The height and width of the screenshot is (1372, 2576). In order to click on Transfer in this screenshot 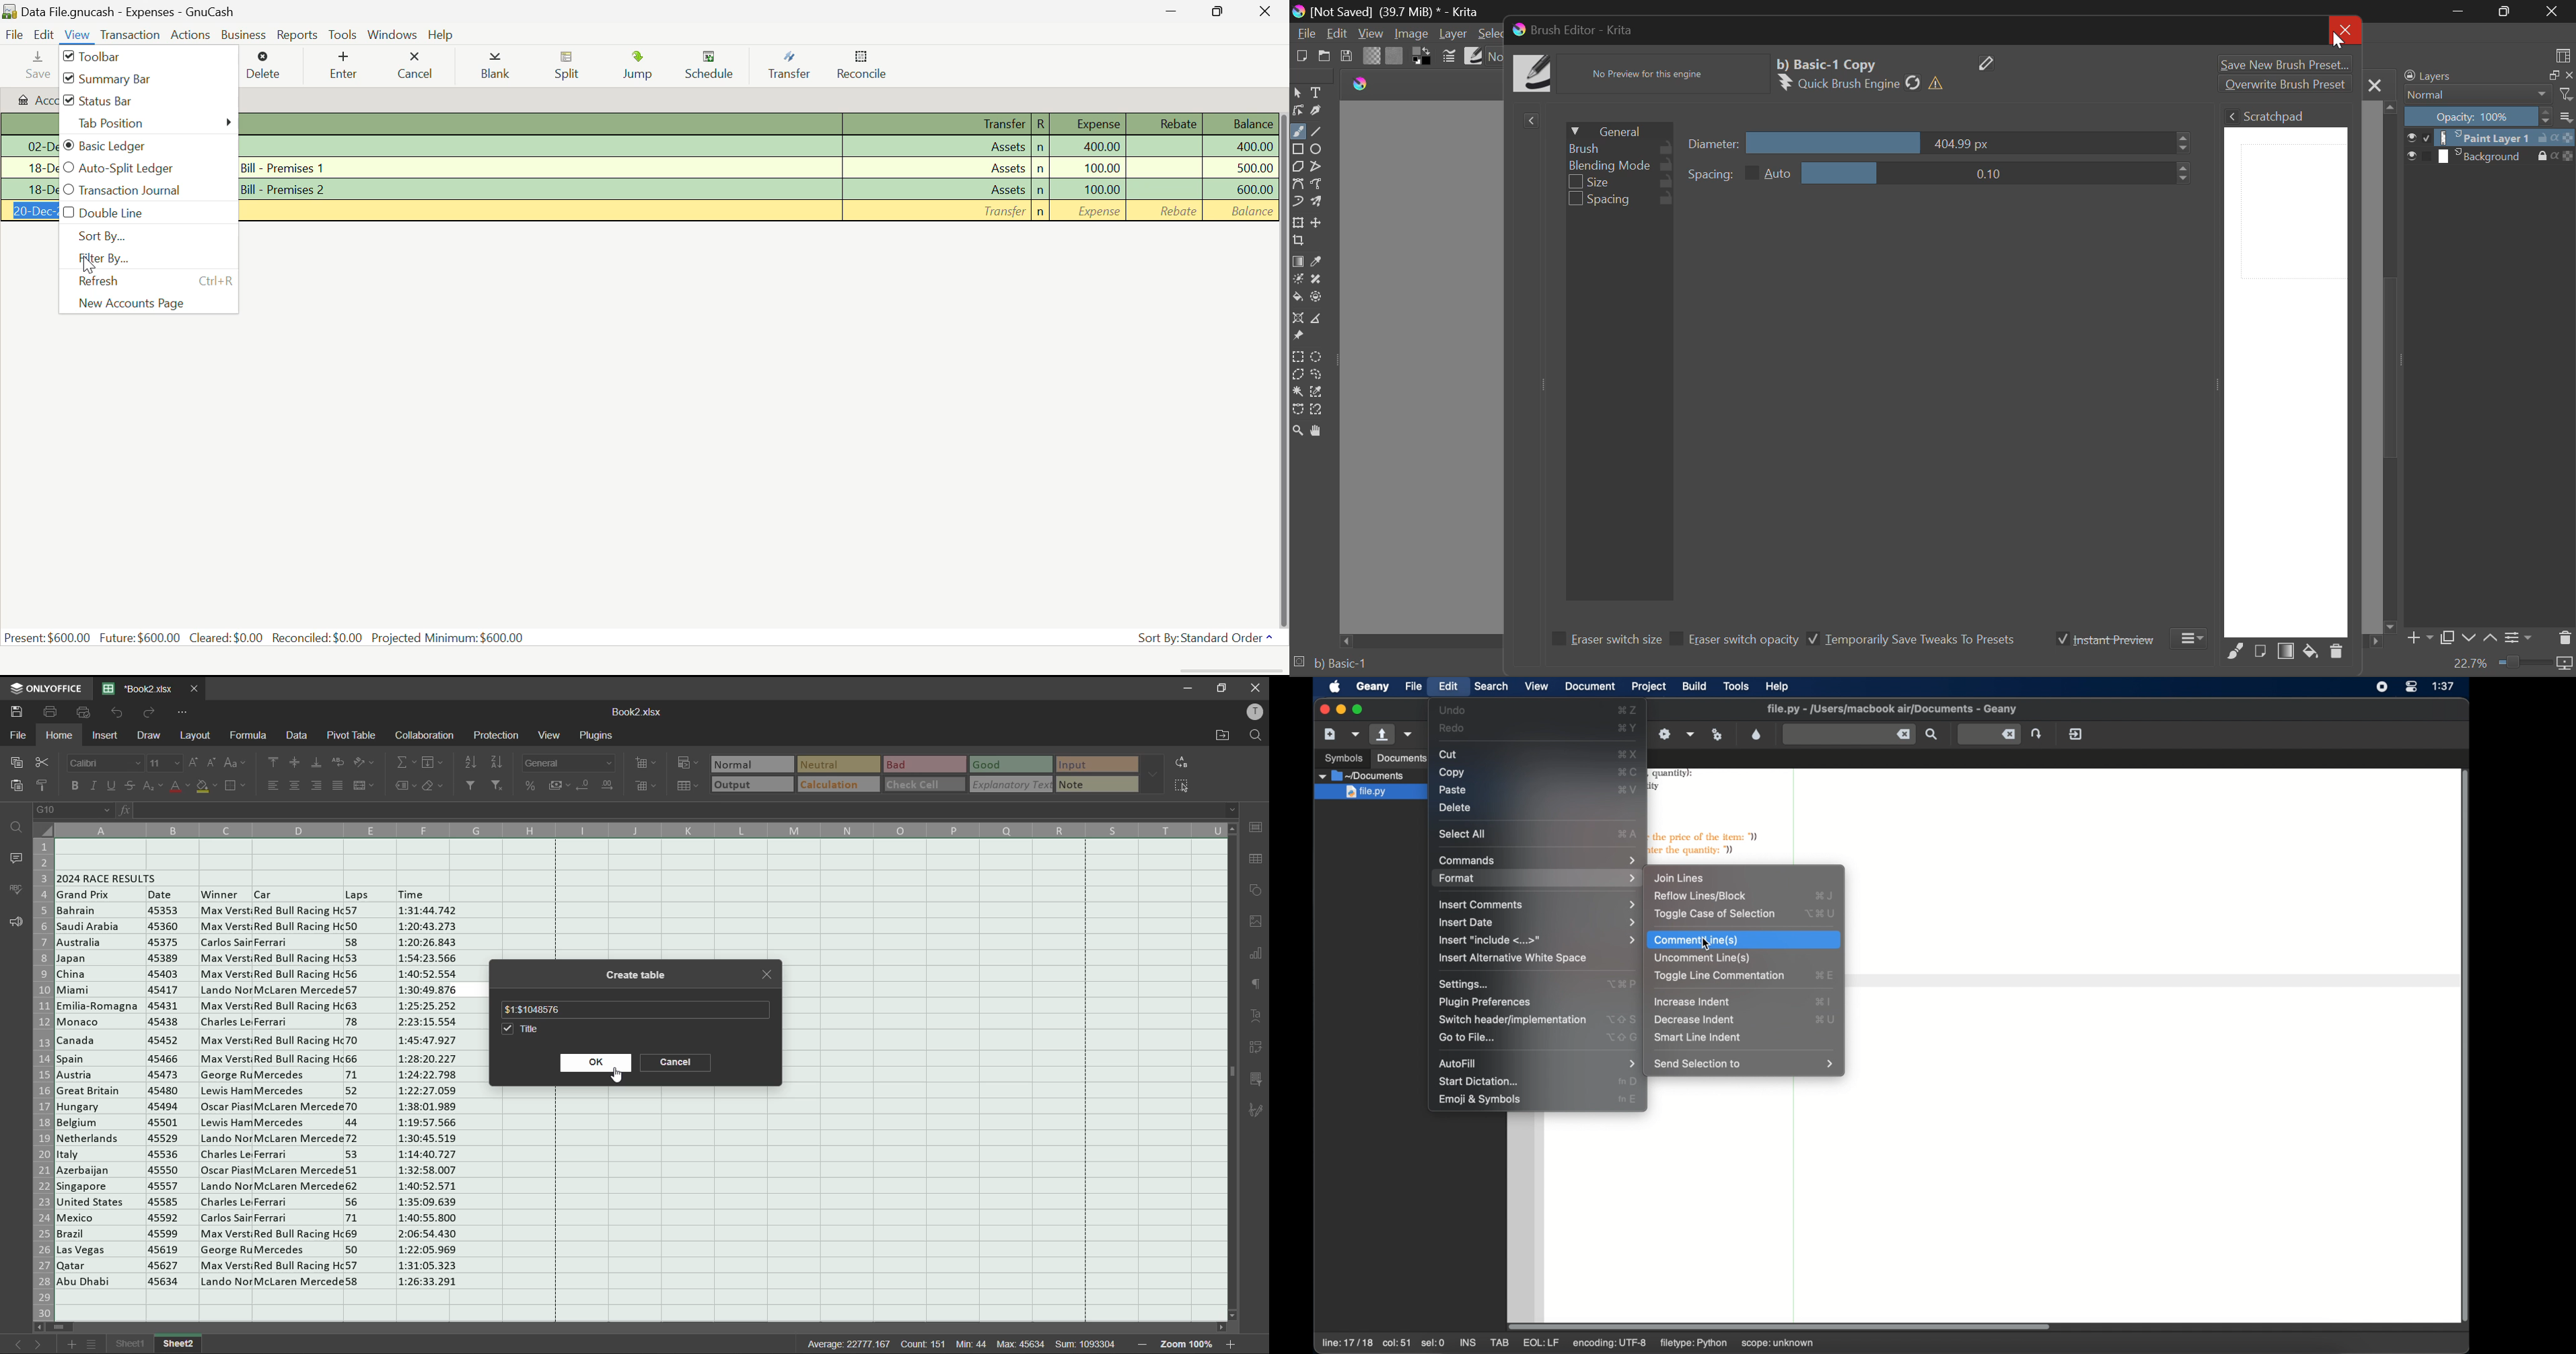, I will do `click(794, 66)`.